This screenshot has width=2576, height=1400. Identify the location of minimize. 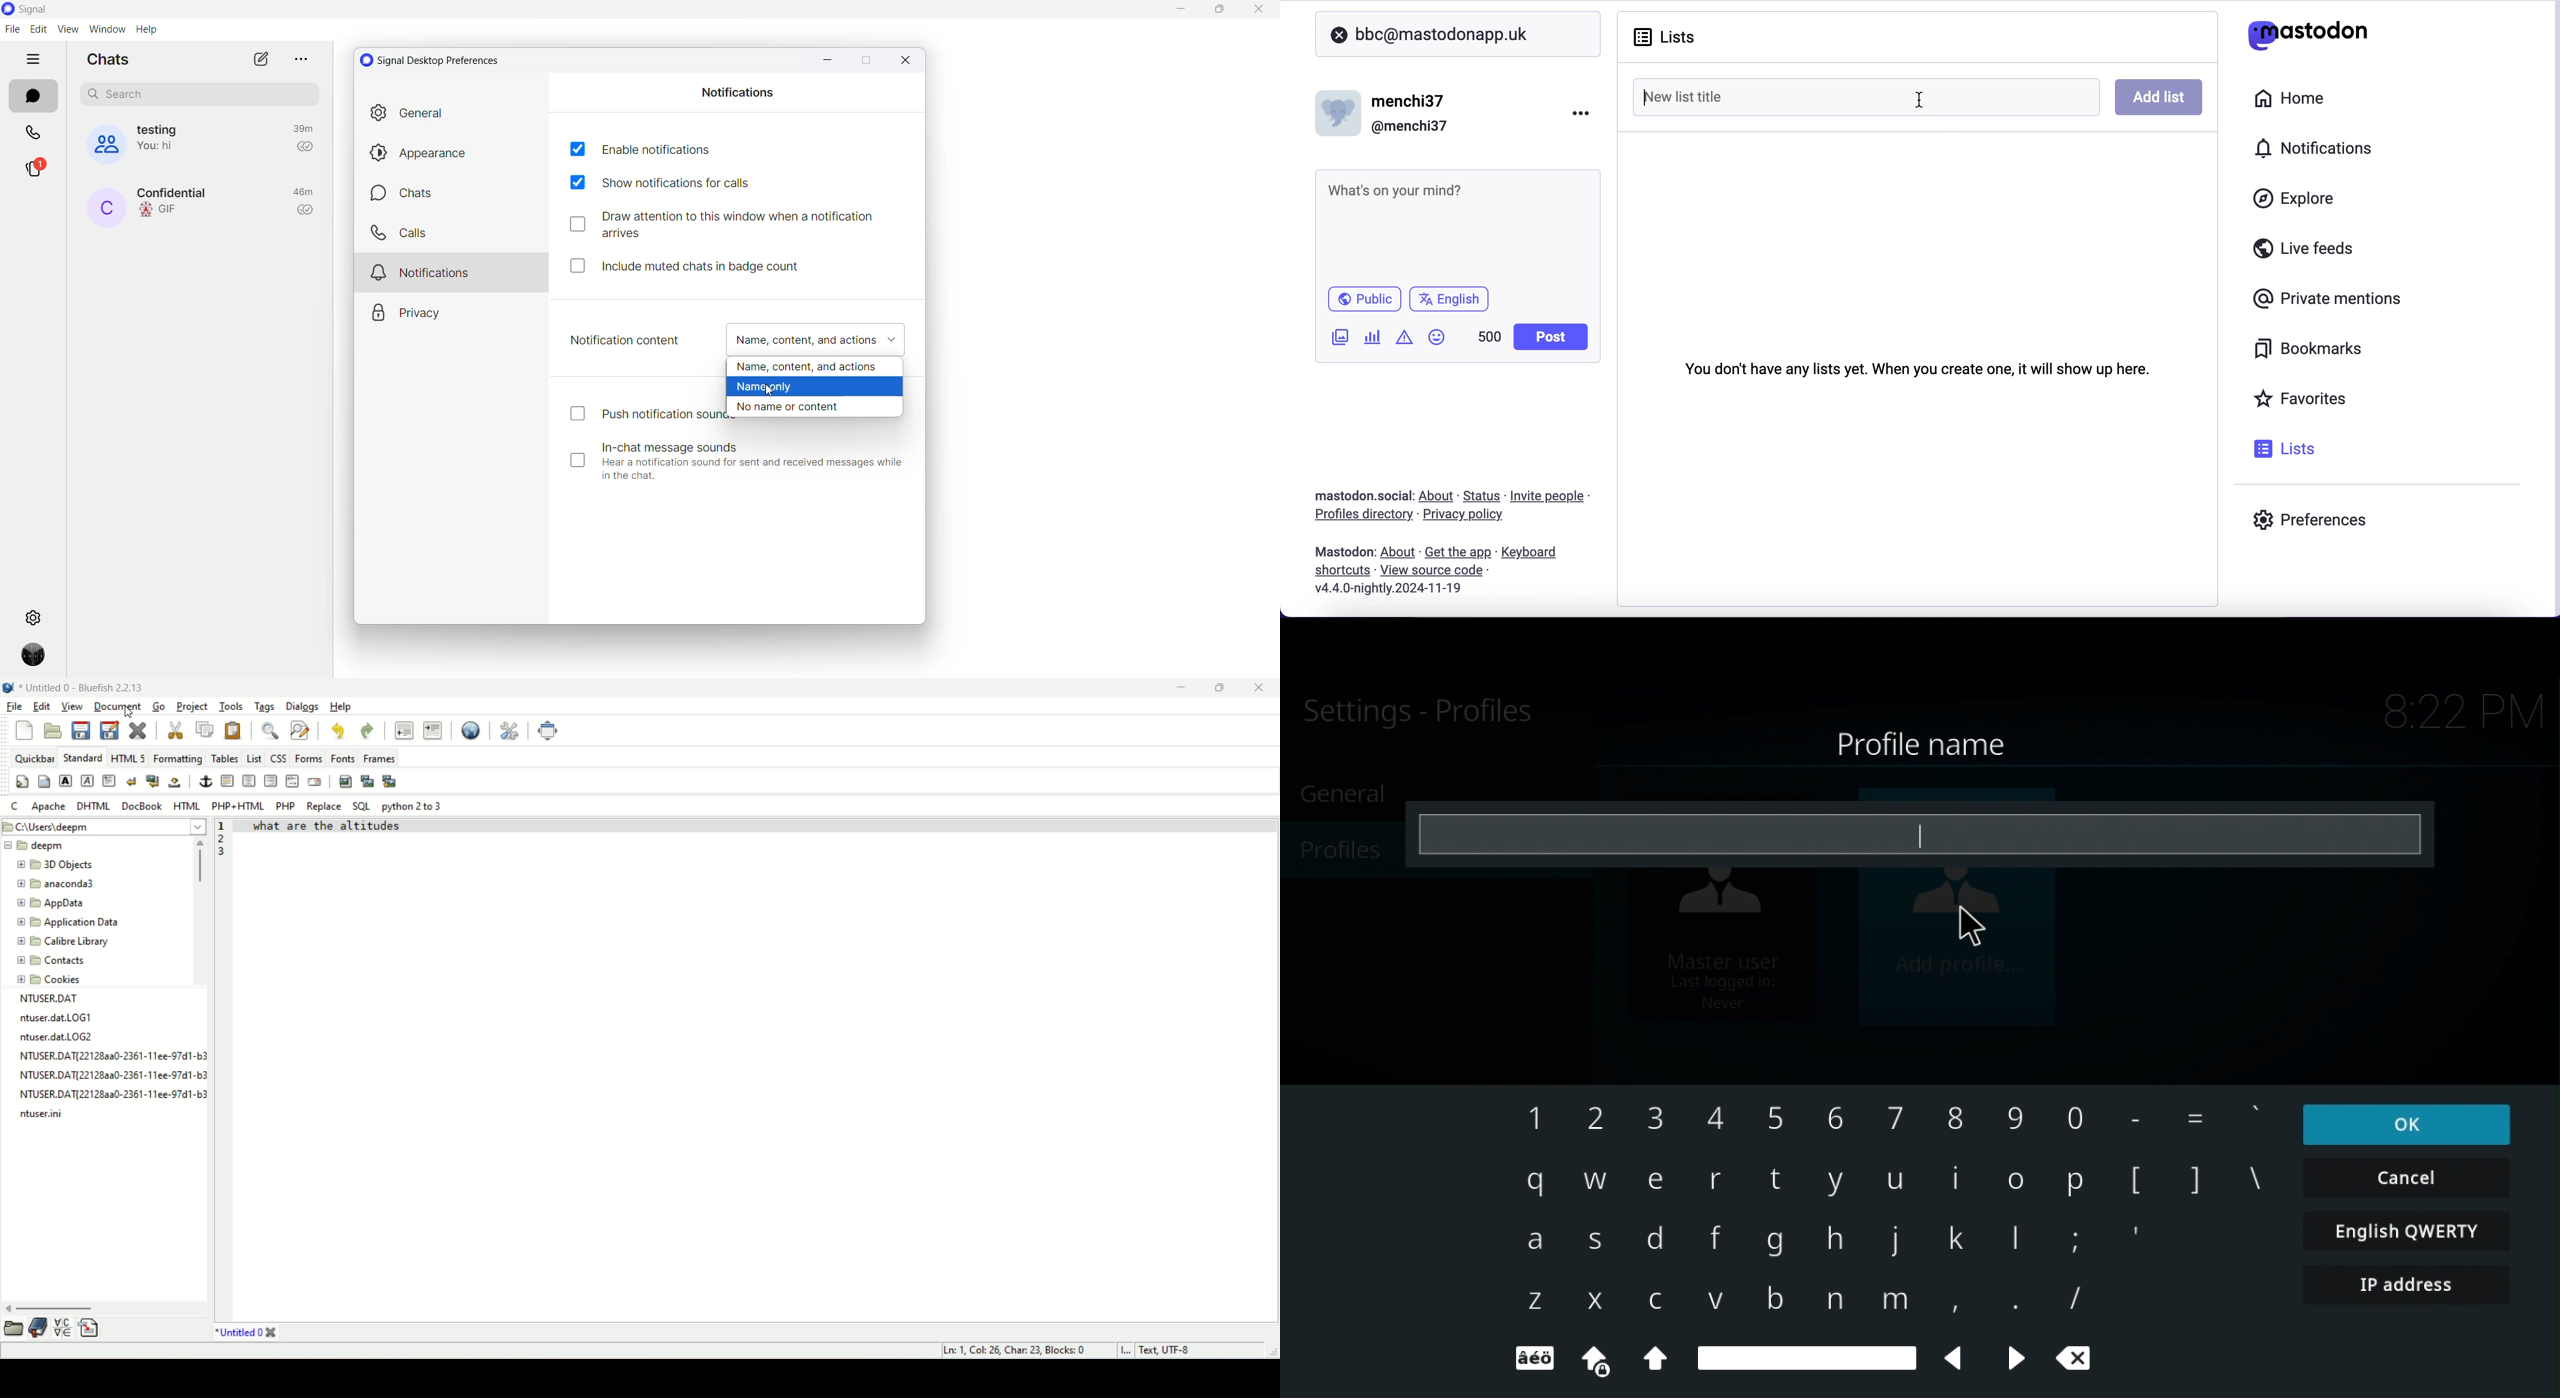
(1175, 10).